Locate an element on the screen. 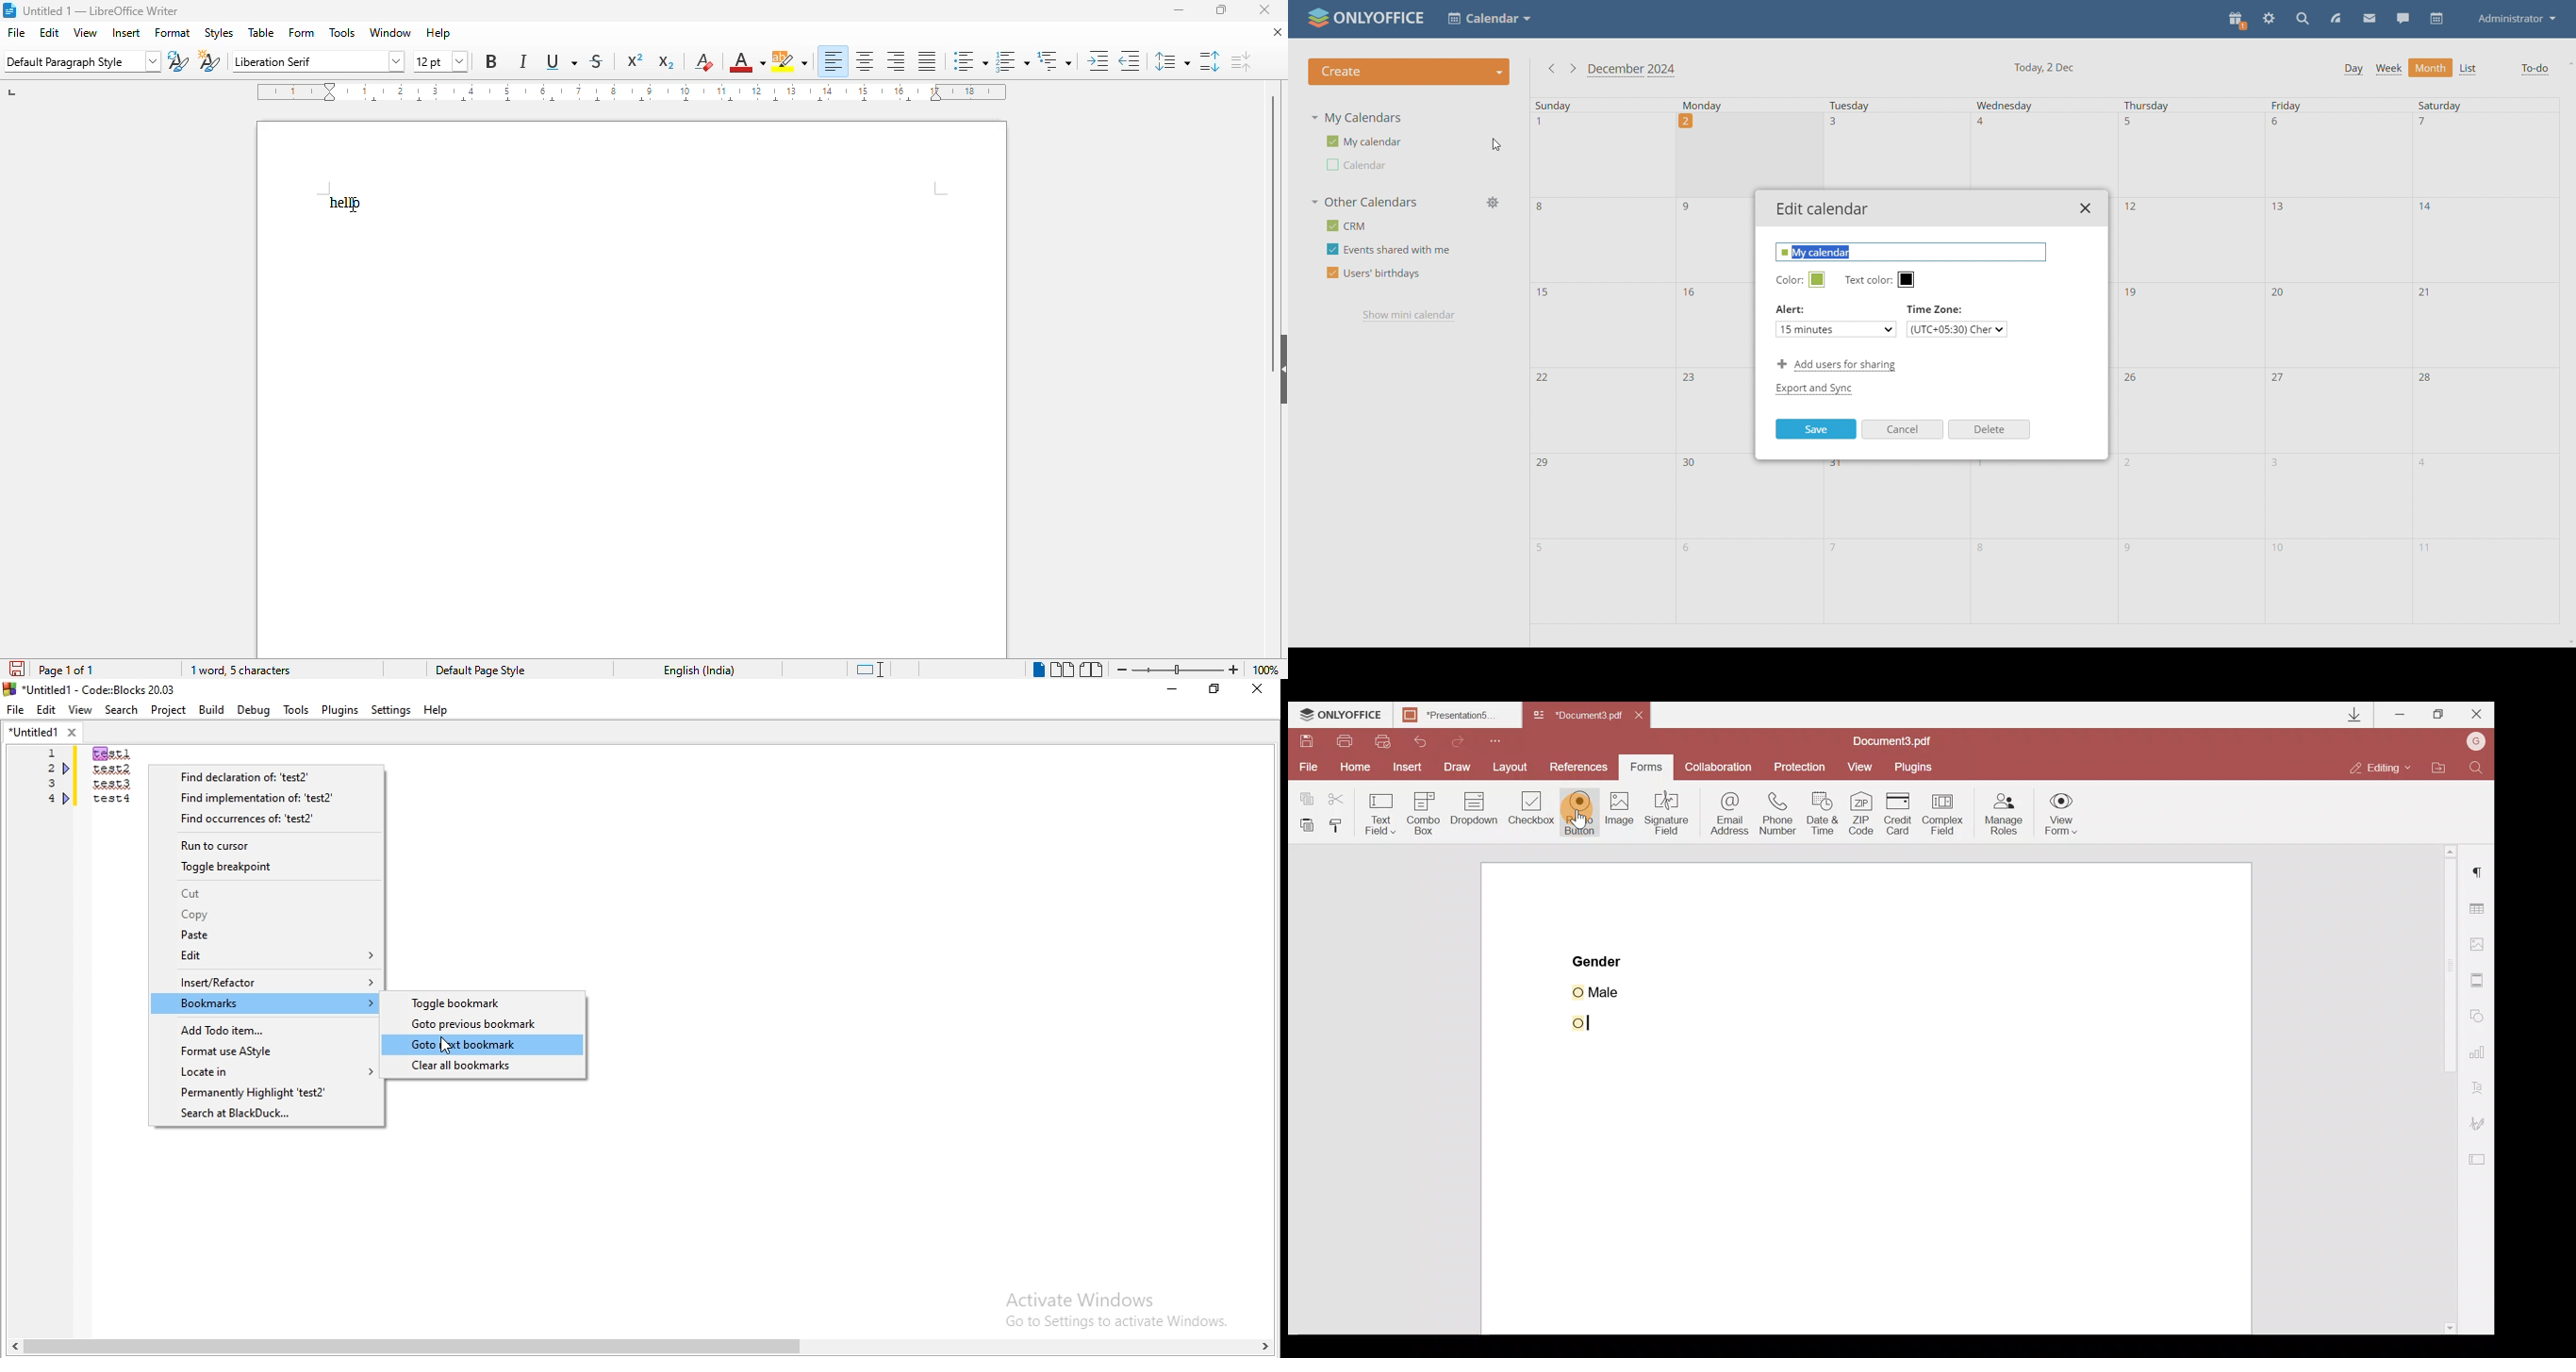 Image resolution: width=2576 pixels, height=1372 pixels. form is located at coordinates (303, 32).